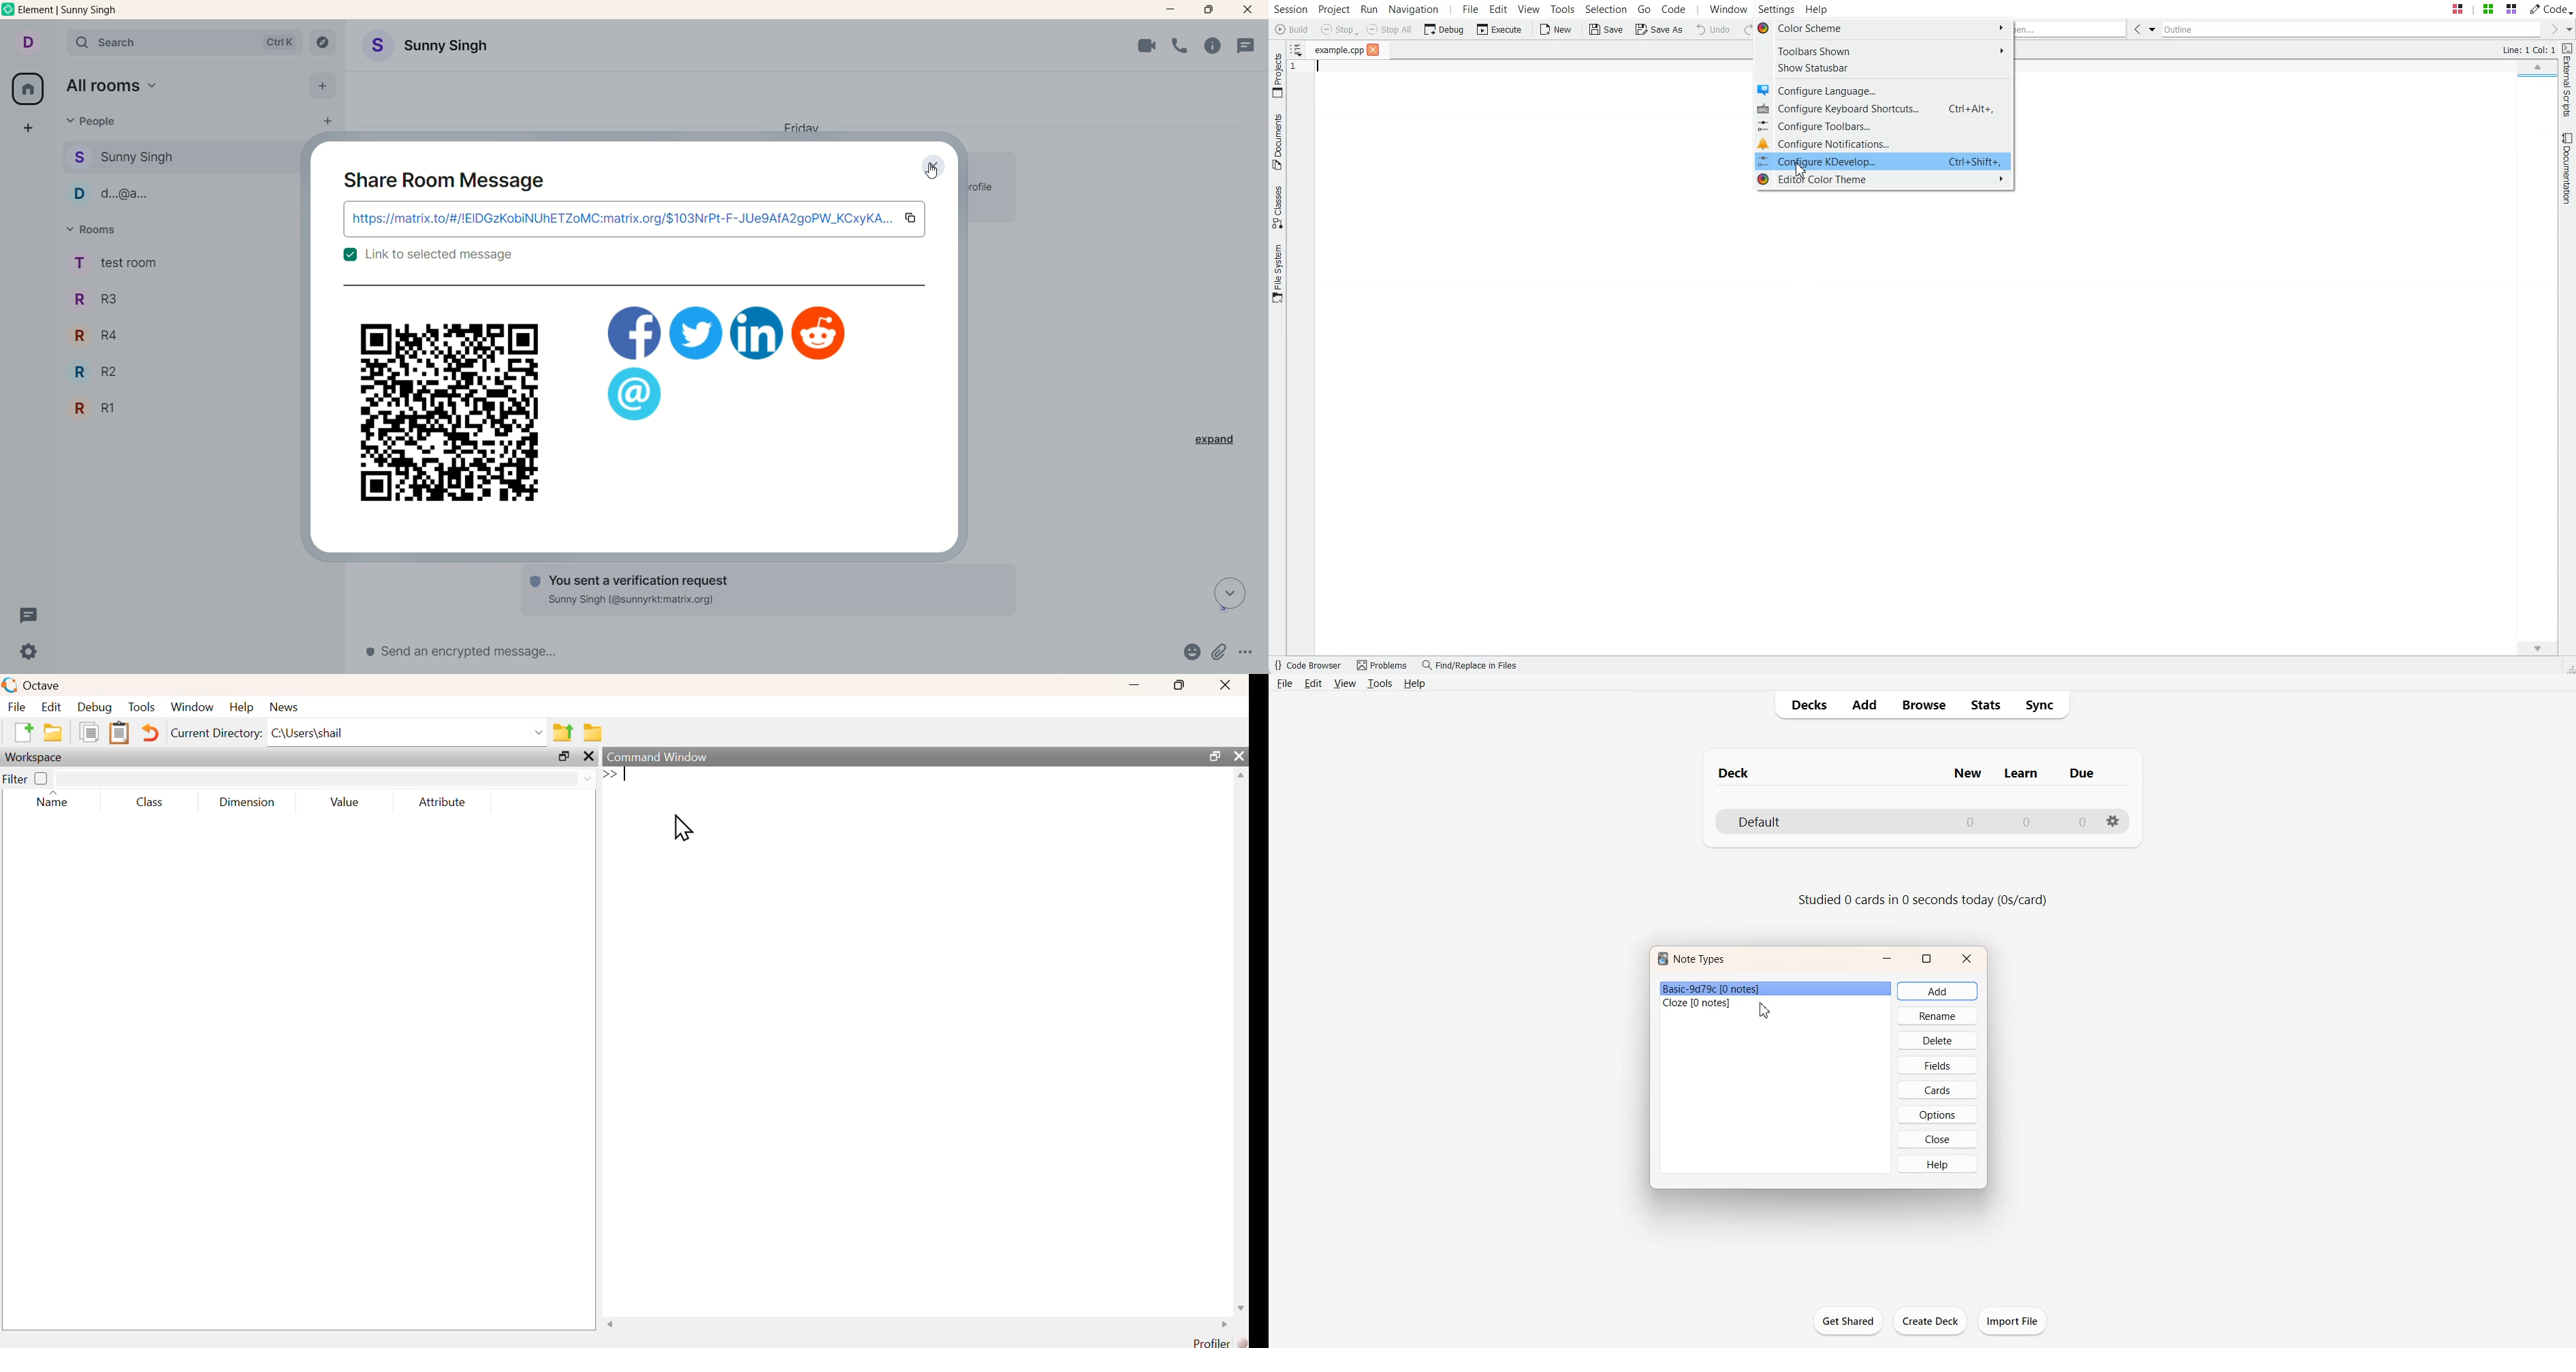 This screenshot has height=1372, width=2576. Describe the element at coordinates (1937, 1138) in the screenshot. I see `Close` at that location.